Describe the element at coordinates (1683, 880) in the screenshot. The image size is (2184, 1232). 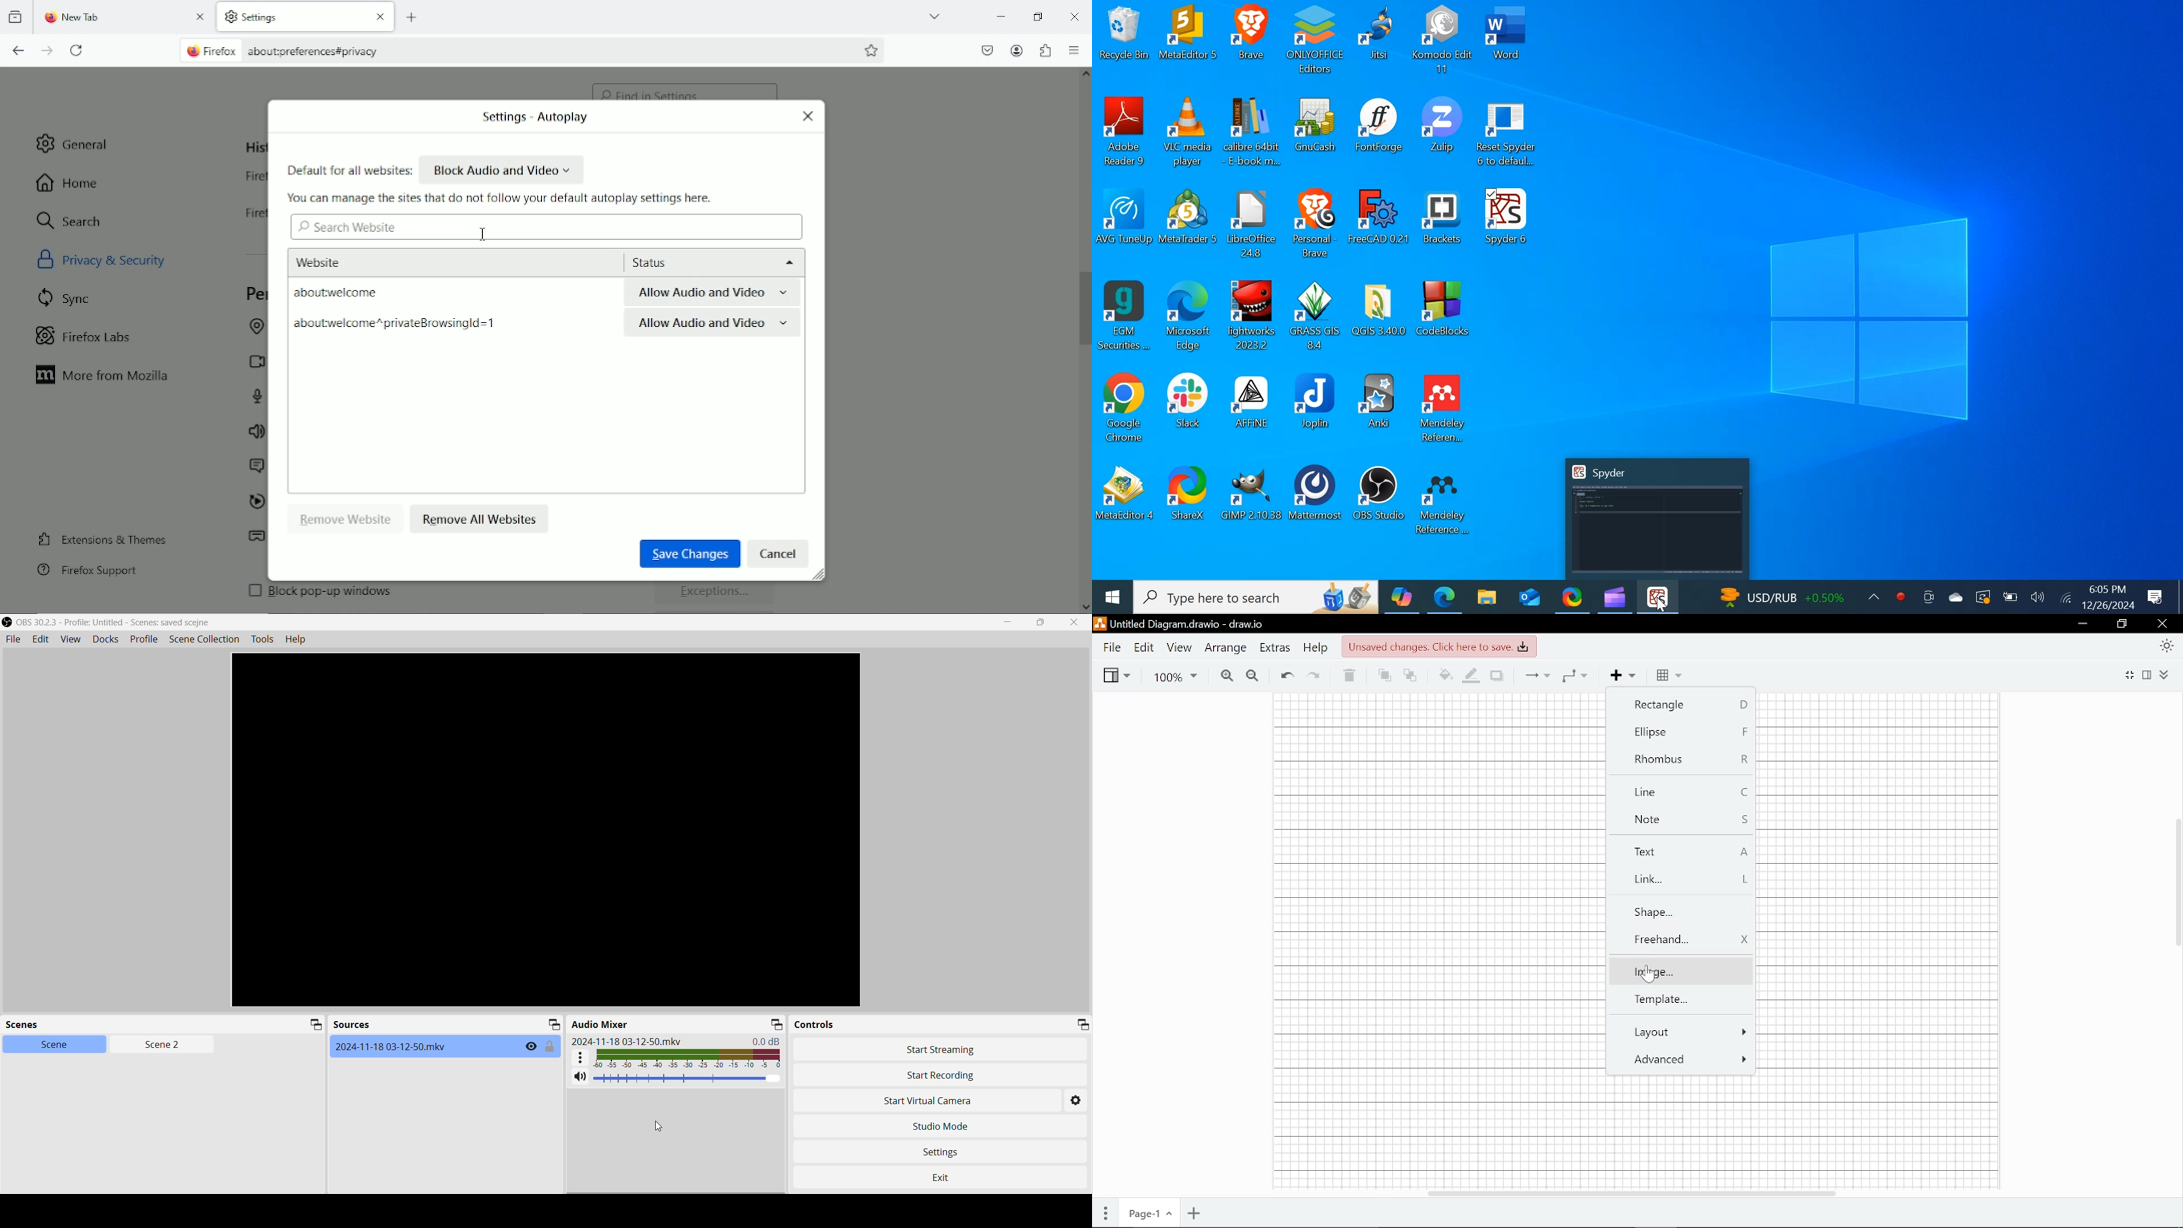
I see `Link` at that location.